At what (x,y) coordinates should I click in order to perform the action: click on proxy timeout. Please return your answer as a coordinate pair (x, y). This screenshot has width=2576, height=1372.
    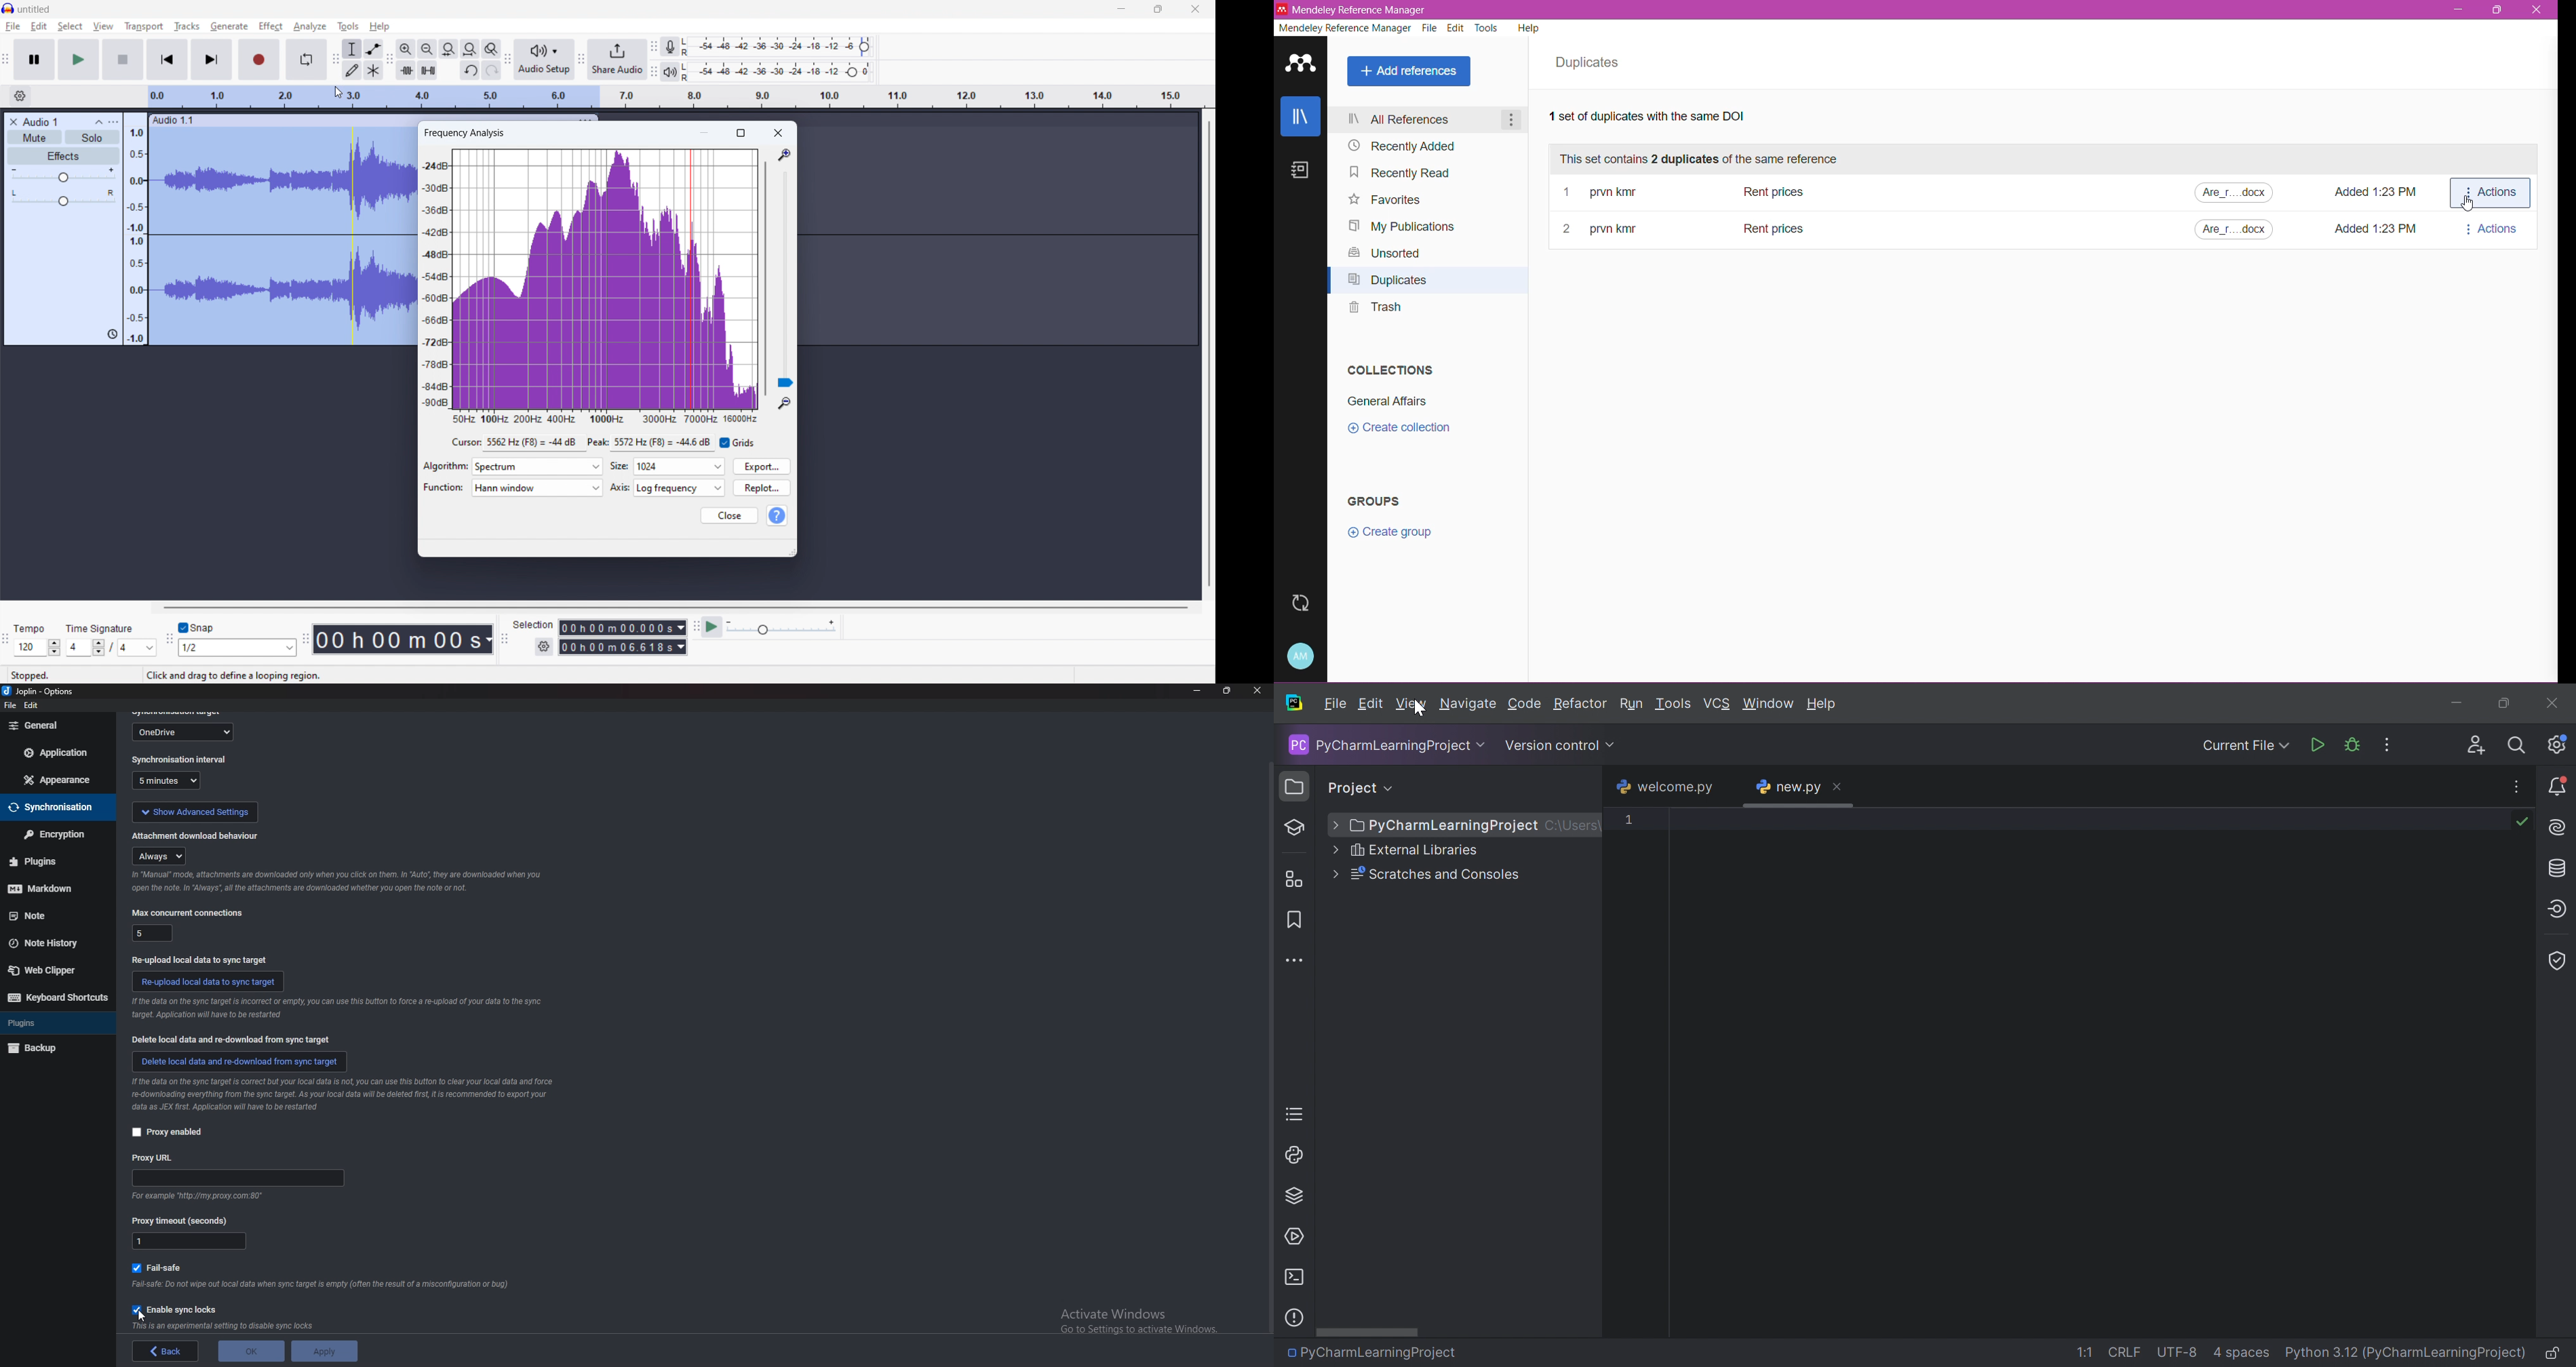
    Looking at the image, I should click on (185, 1220).